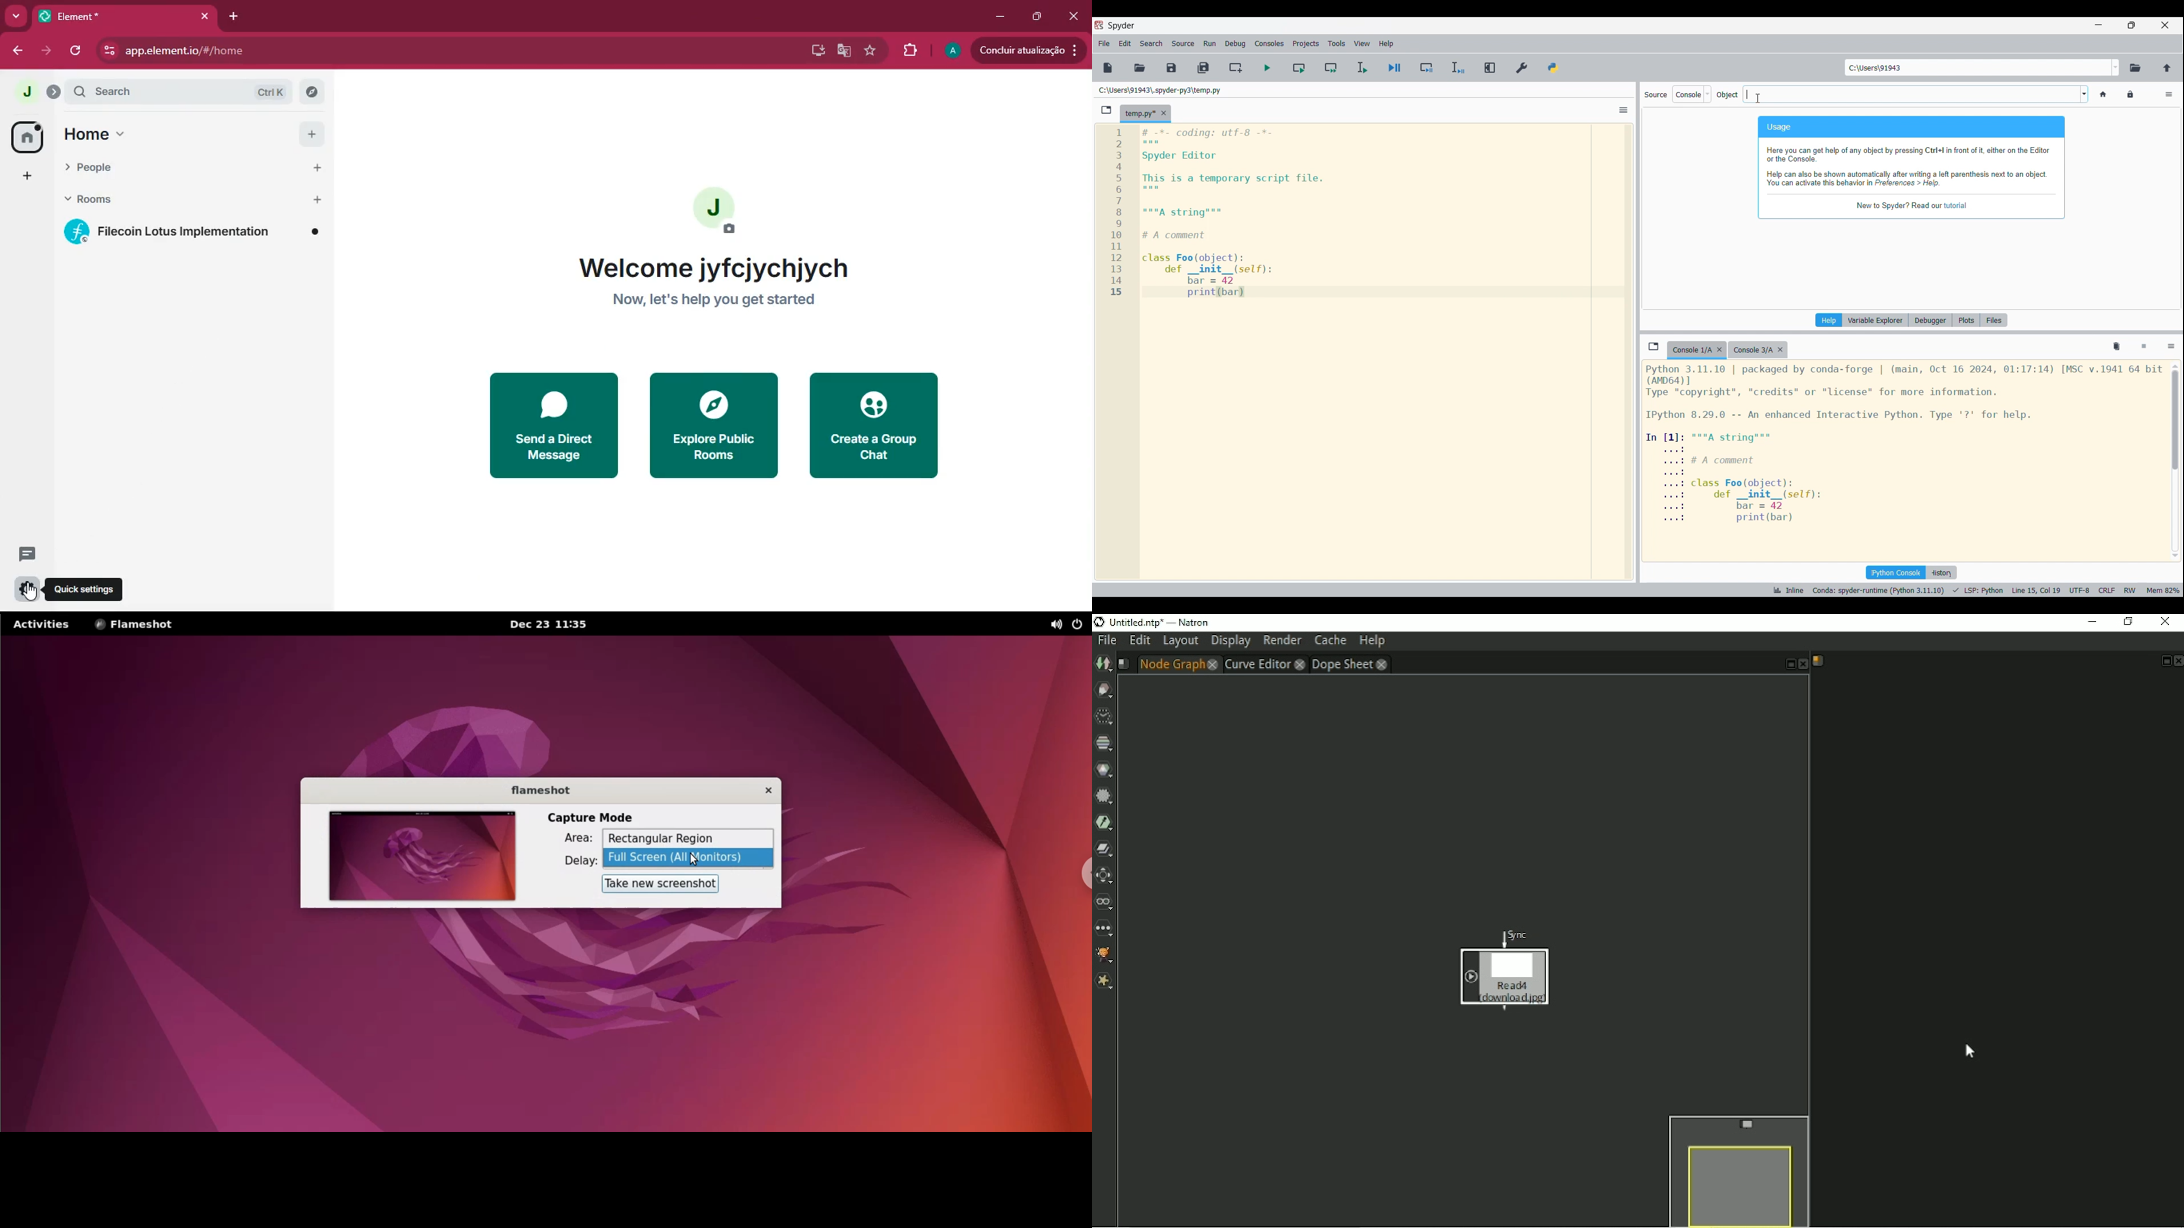 The image size is (2184, 1232). What do you see at coordinates (1106, 641) in the screenshot?
I see `File` at bounding box center [1106, 641].